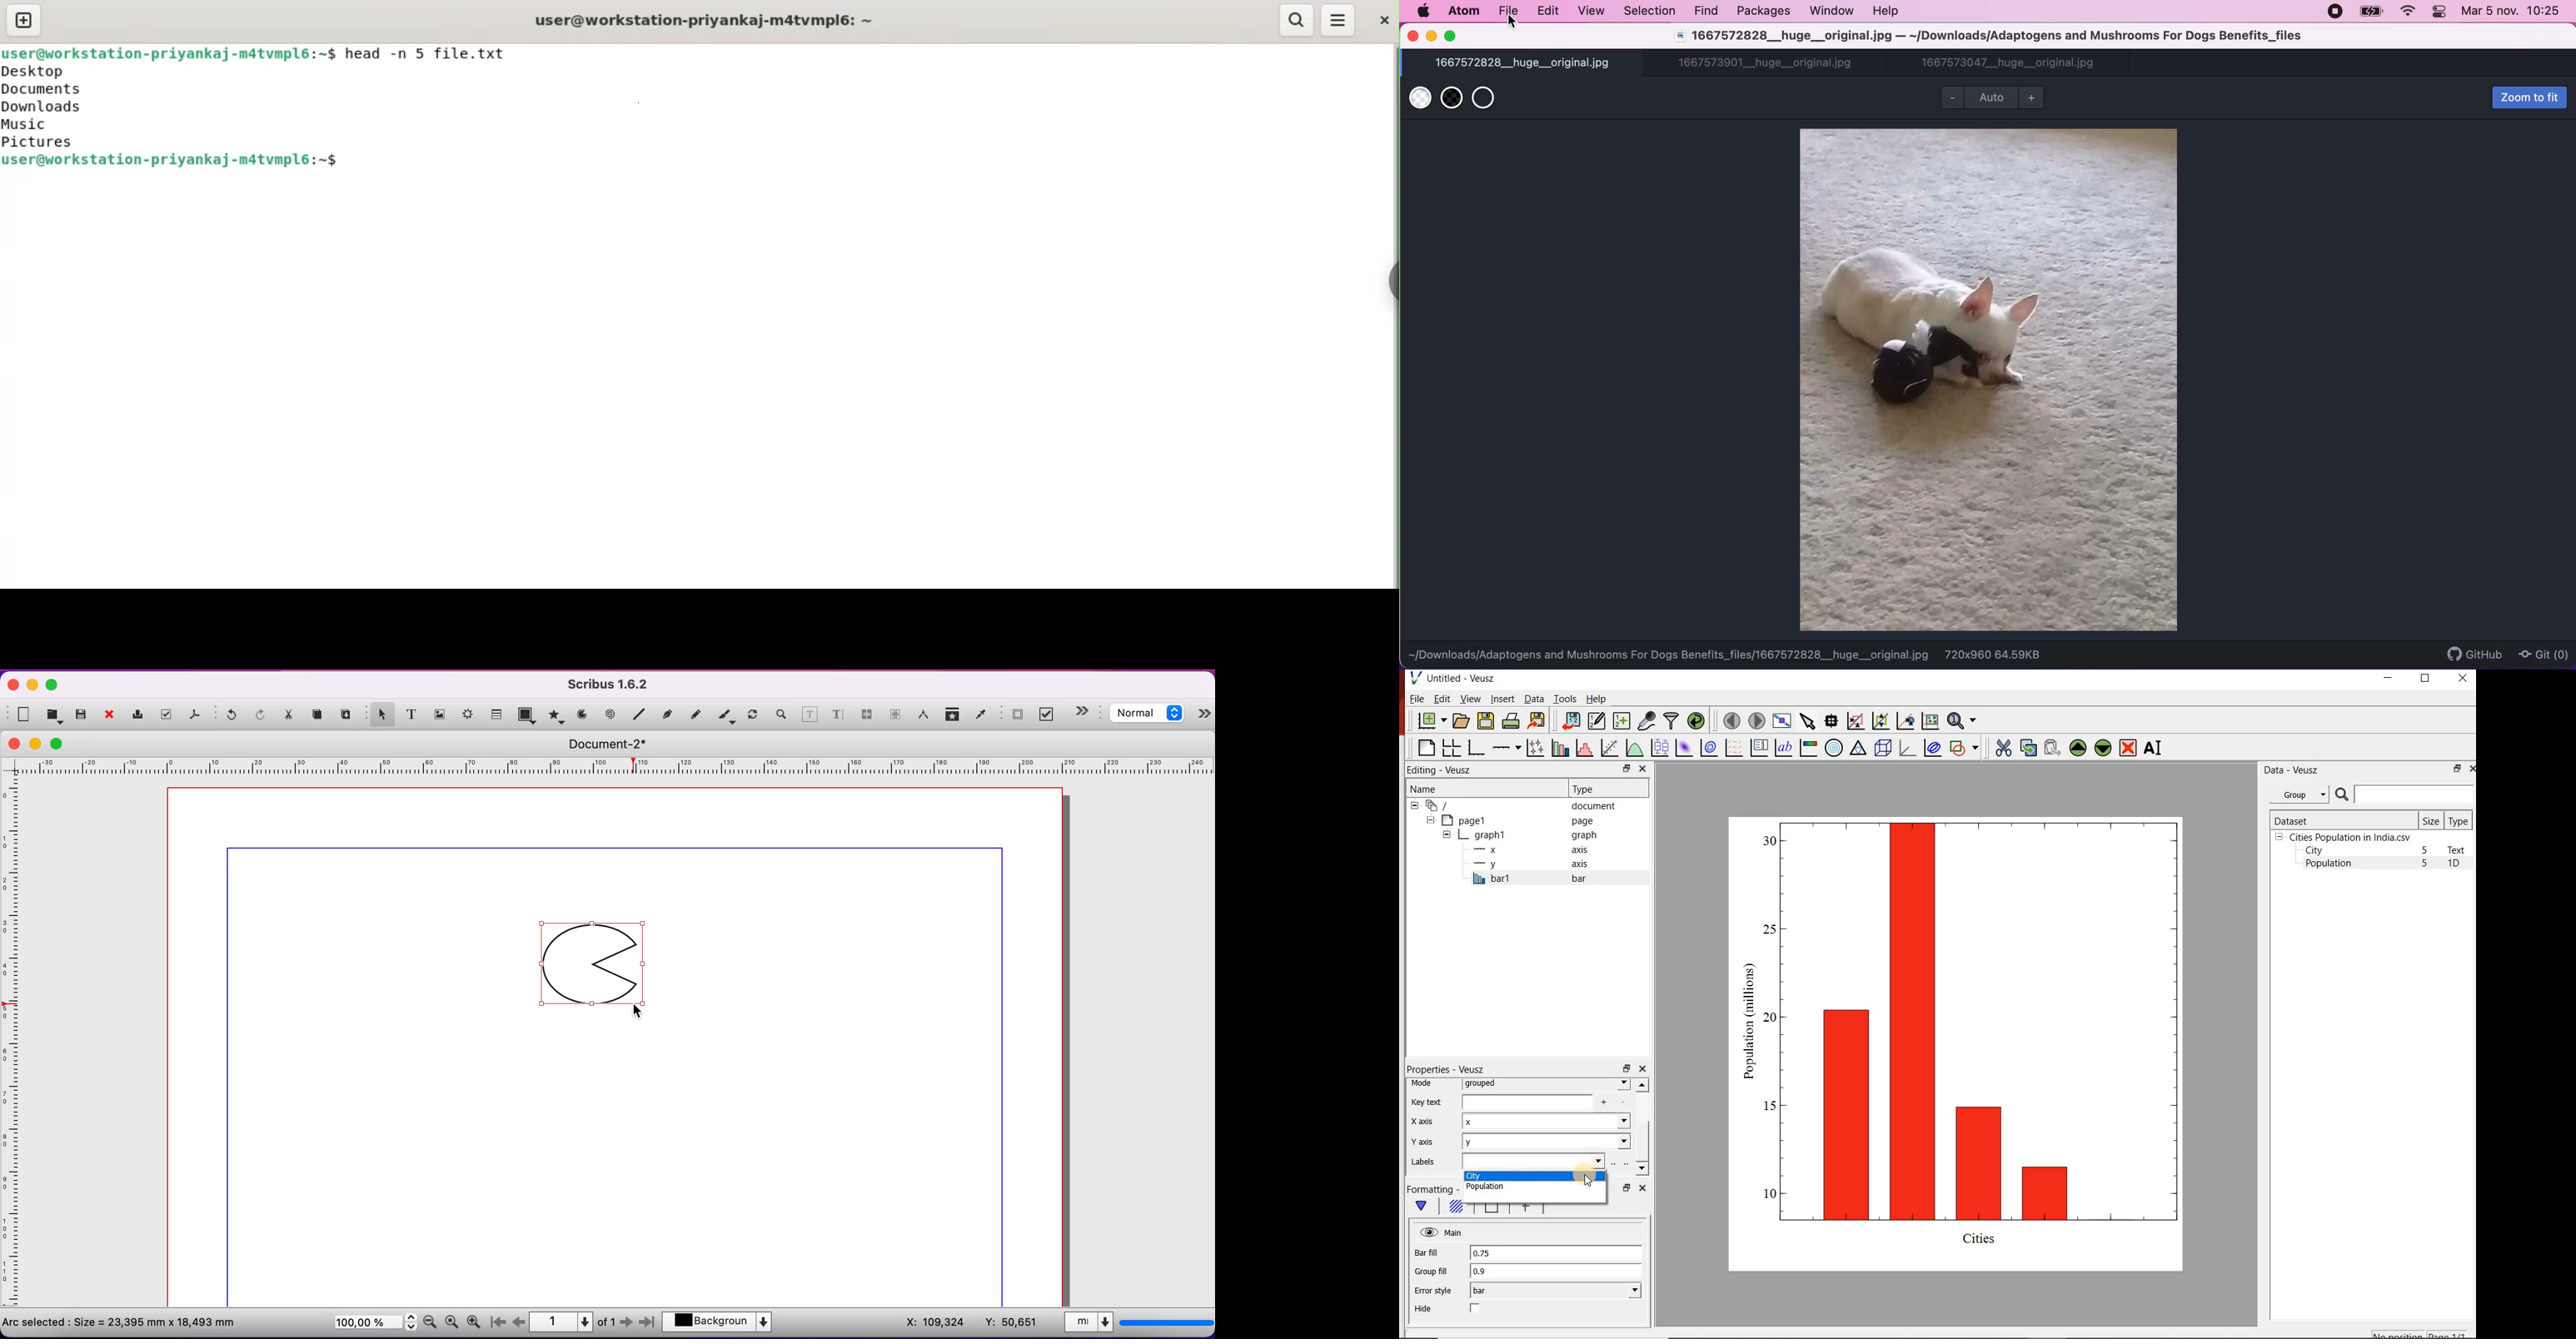 This screenshot has height=1344, width=2576. Describe the element at coordinates (127, 1321) in the screenshot. I see `arc selectes size` at that location.